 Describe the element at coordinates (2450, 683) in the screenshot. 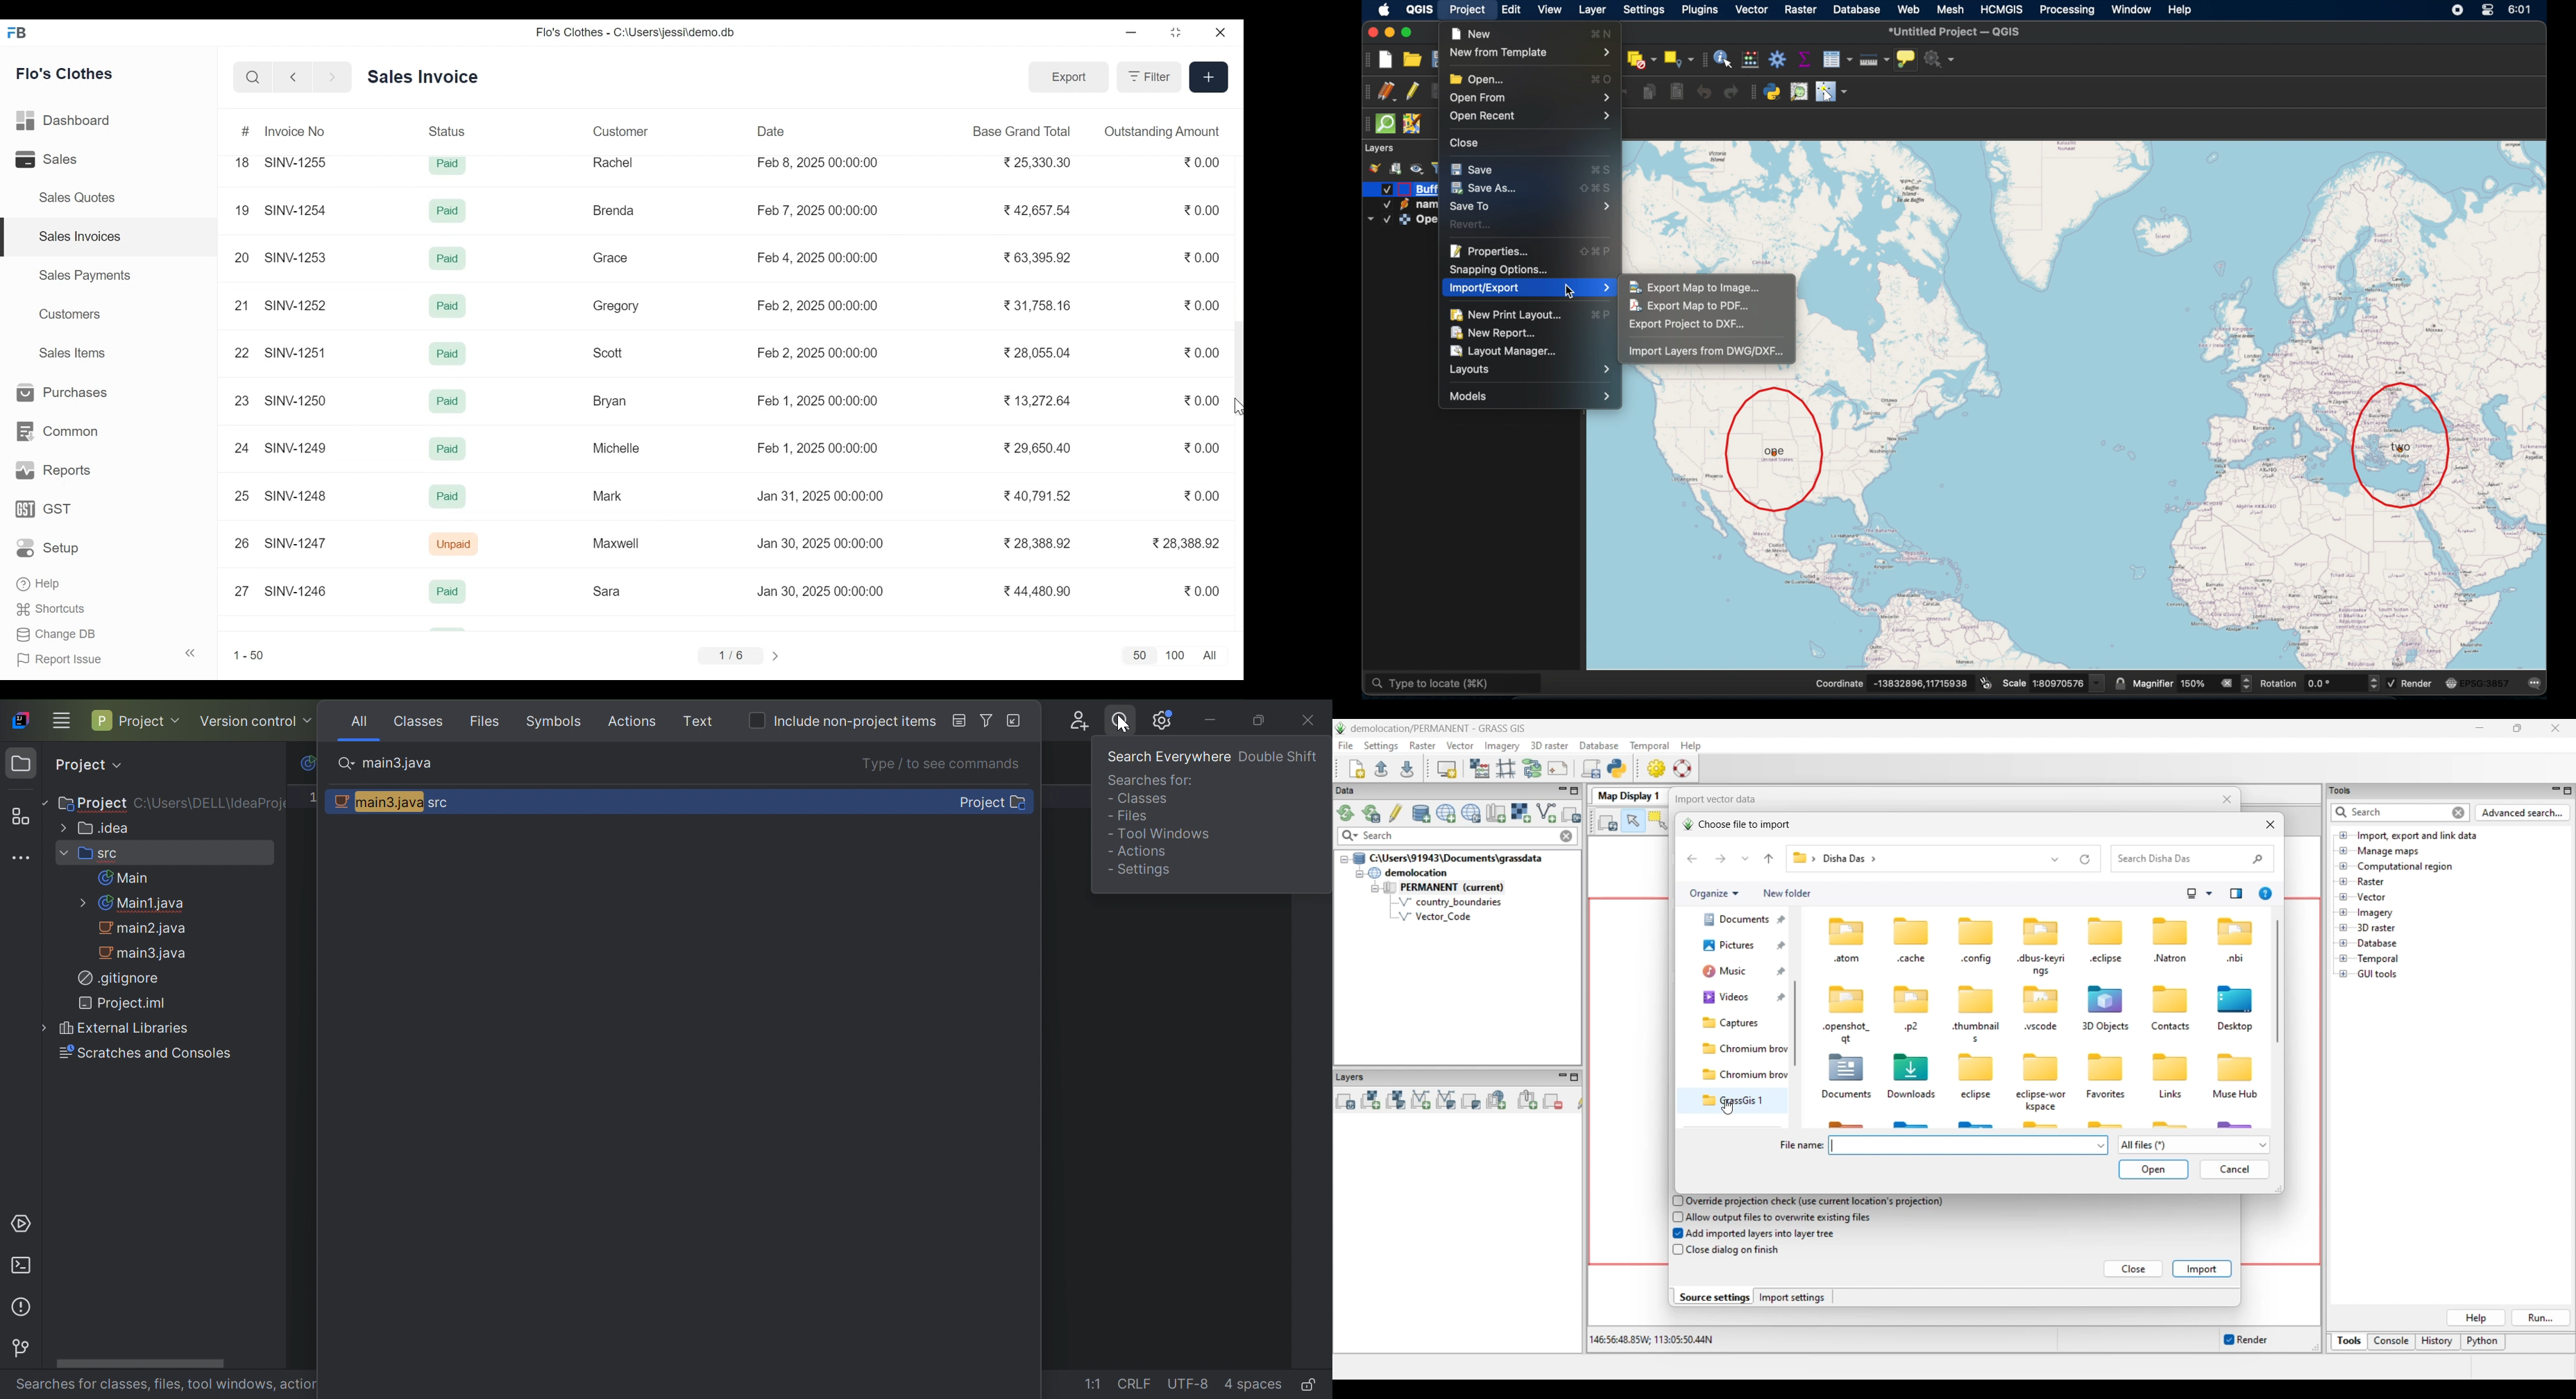

I see `icon` at that location.